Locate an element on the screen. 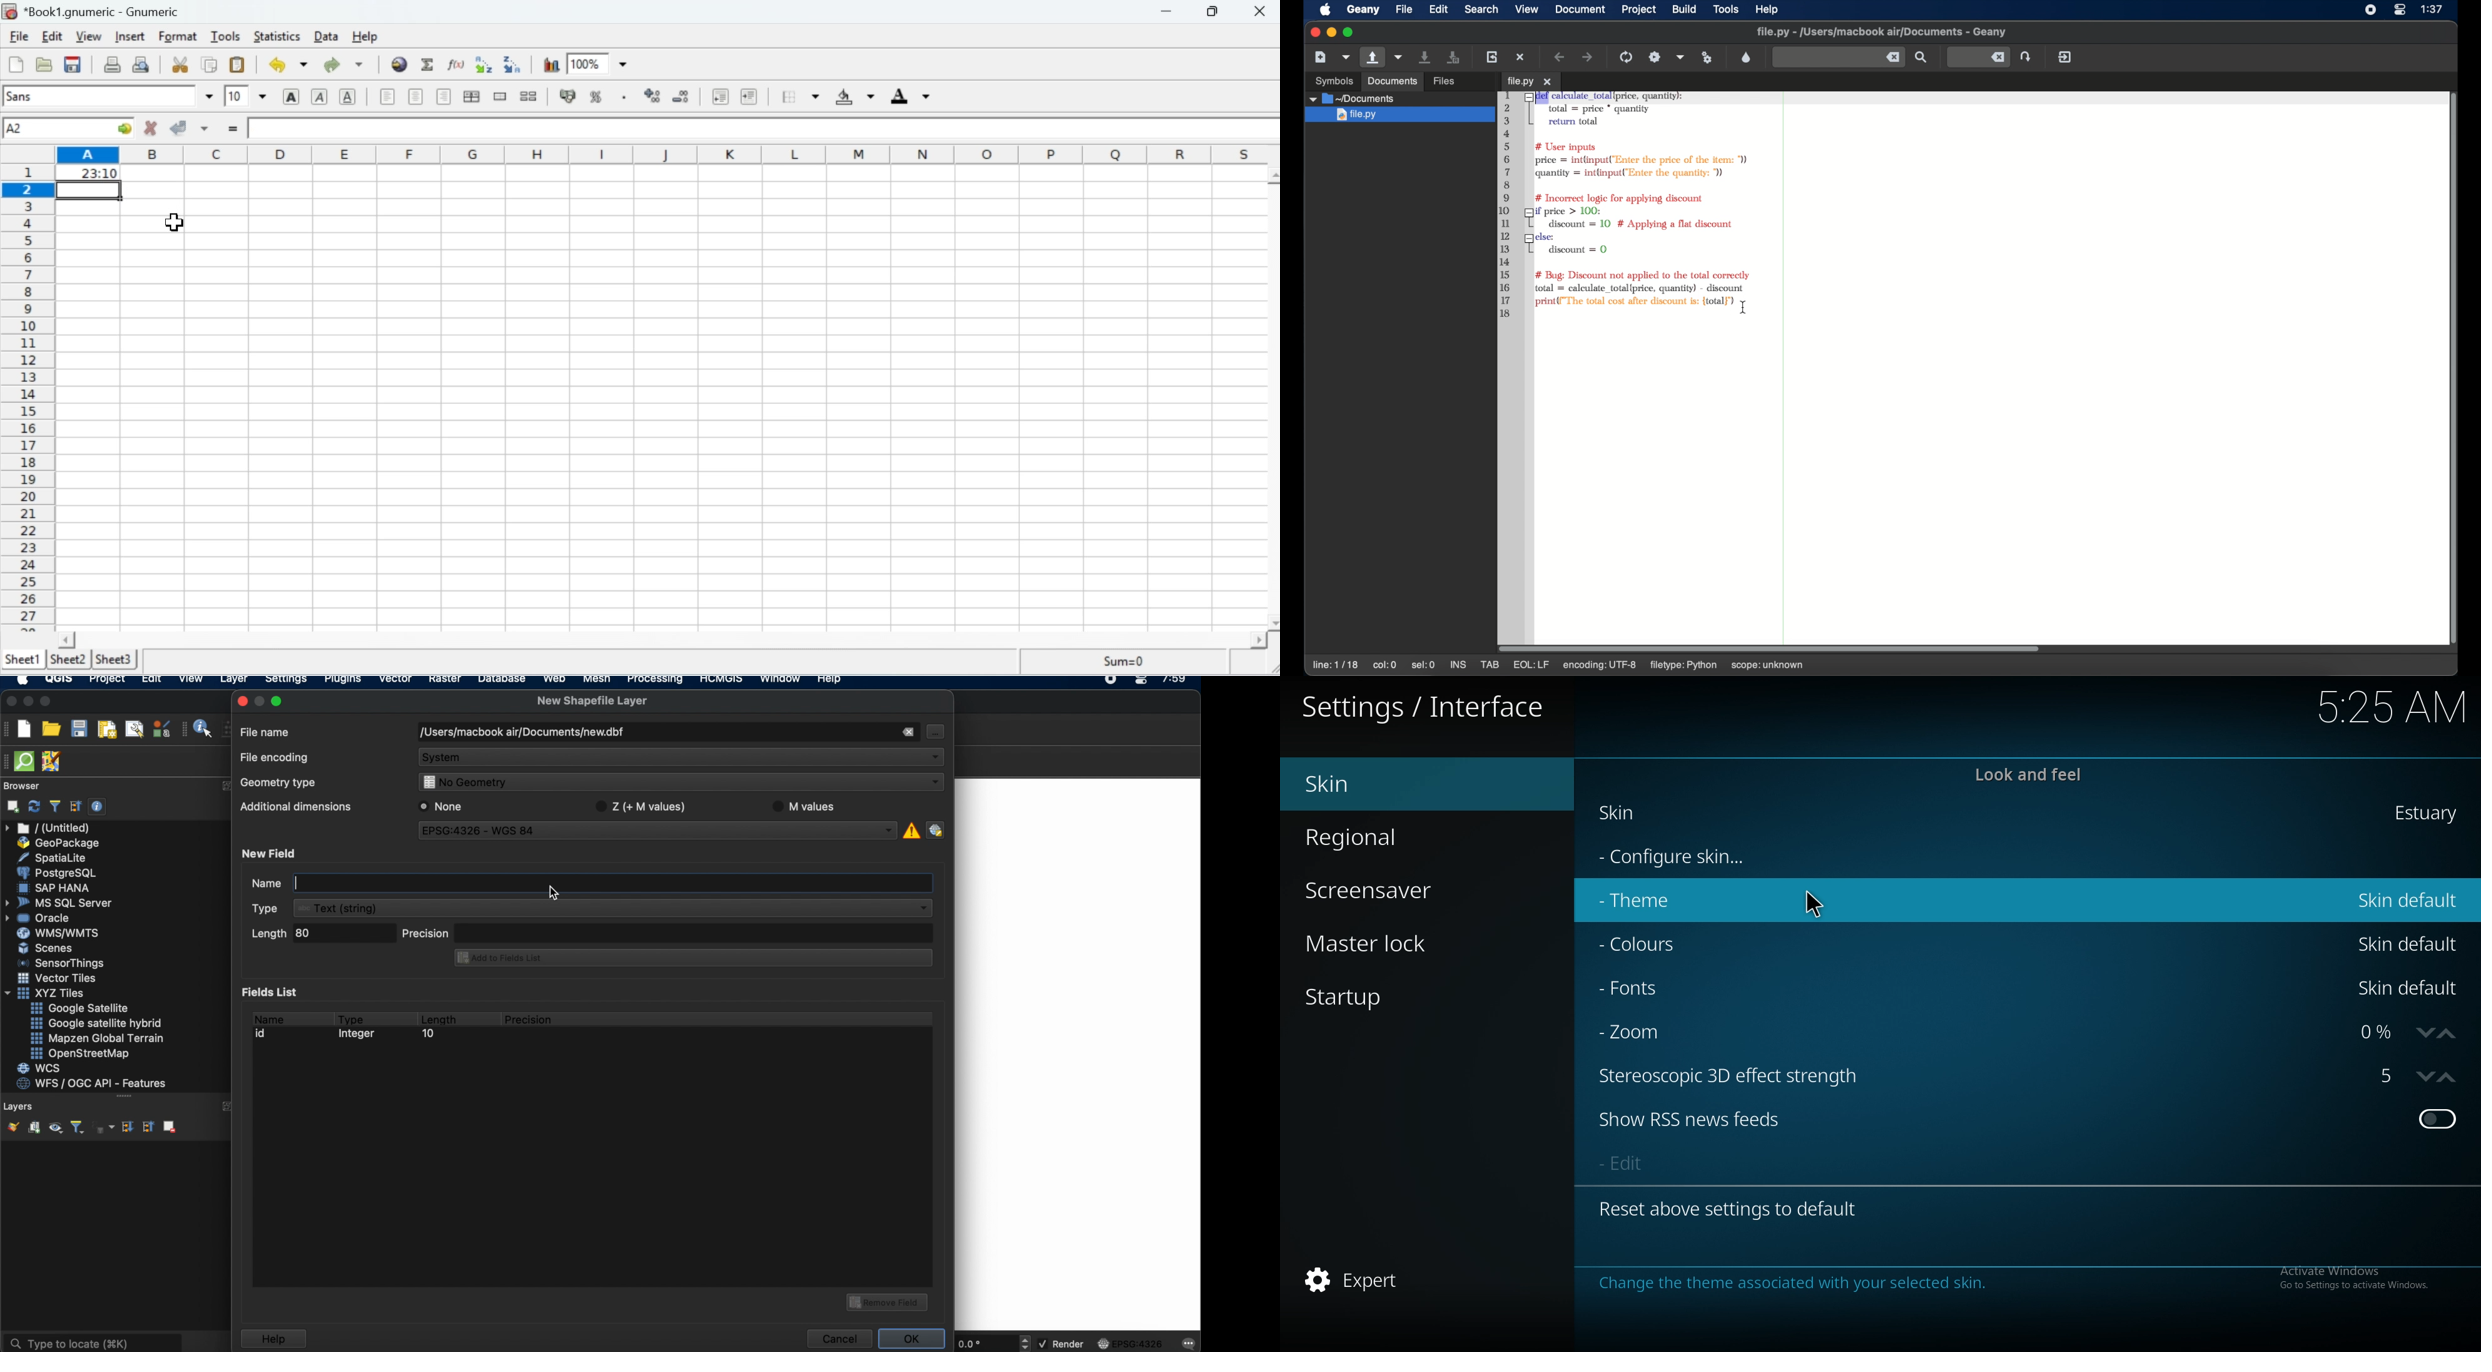 The width and height of the screenshot is (2492, 1372). type to locate is located at coordinates (92, 1342).